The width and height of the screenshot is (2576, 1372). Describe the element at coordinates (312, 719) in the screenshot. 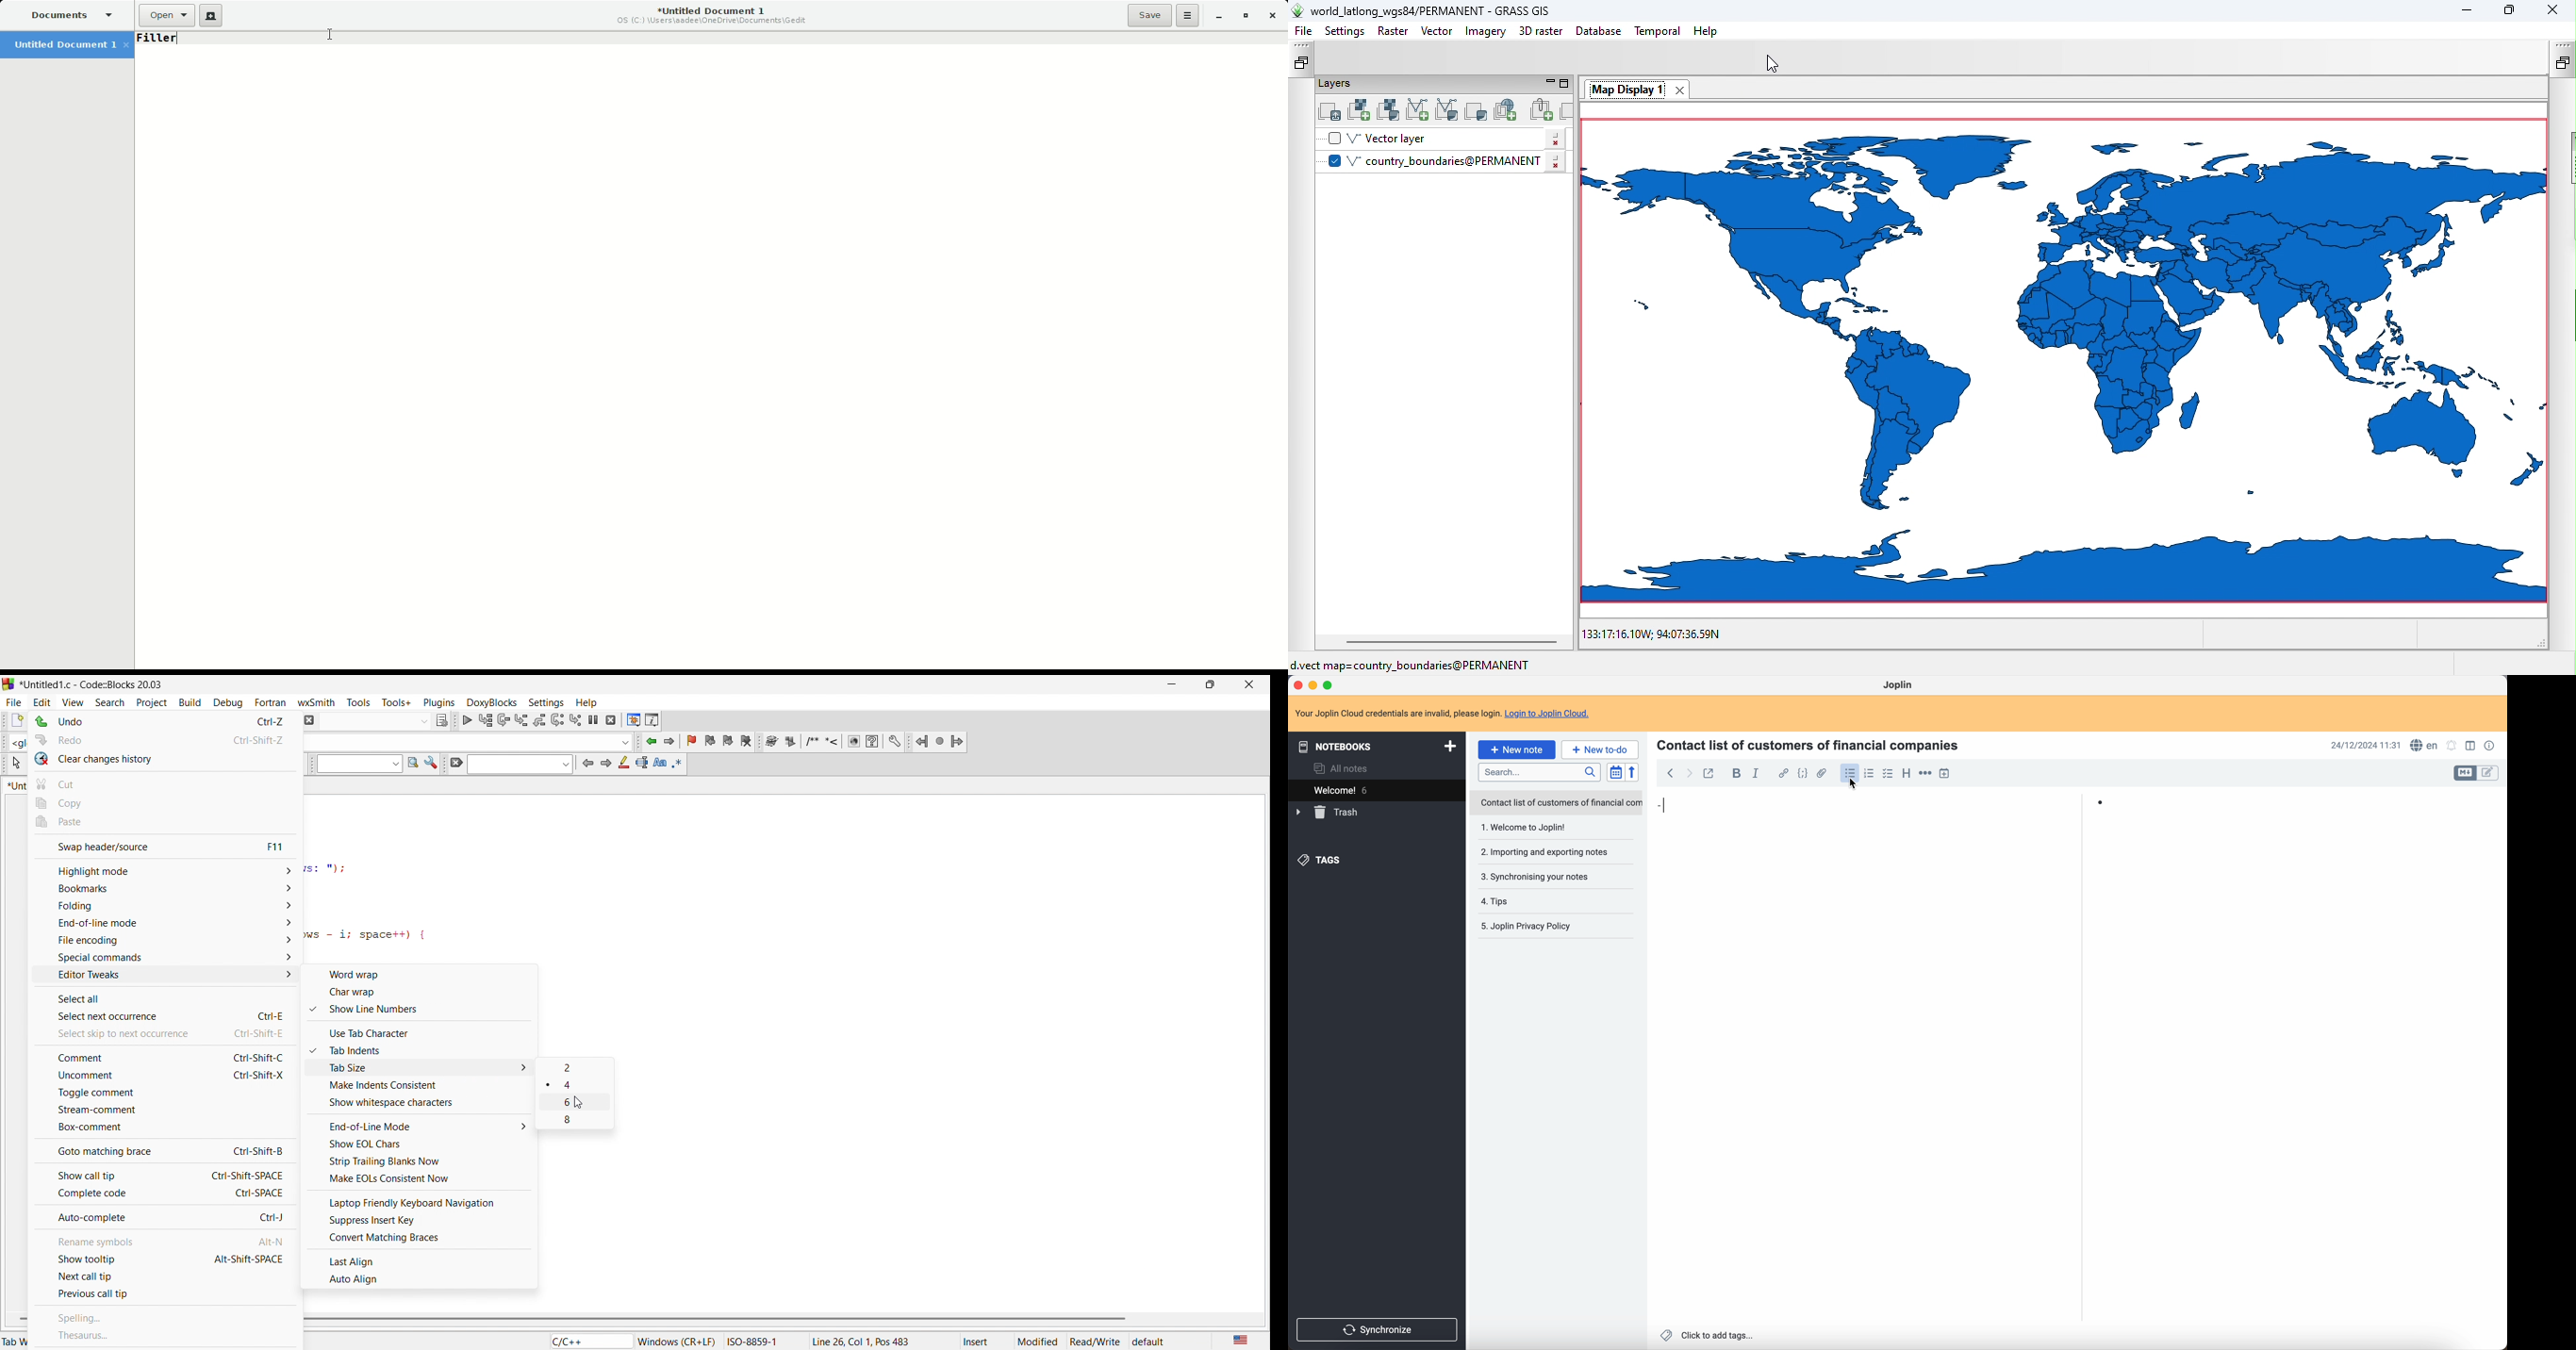

I see `abort` at that location.